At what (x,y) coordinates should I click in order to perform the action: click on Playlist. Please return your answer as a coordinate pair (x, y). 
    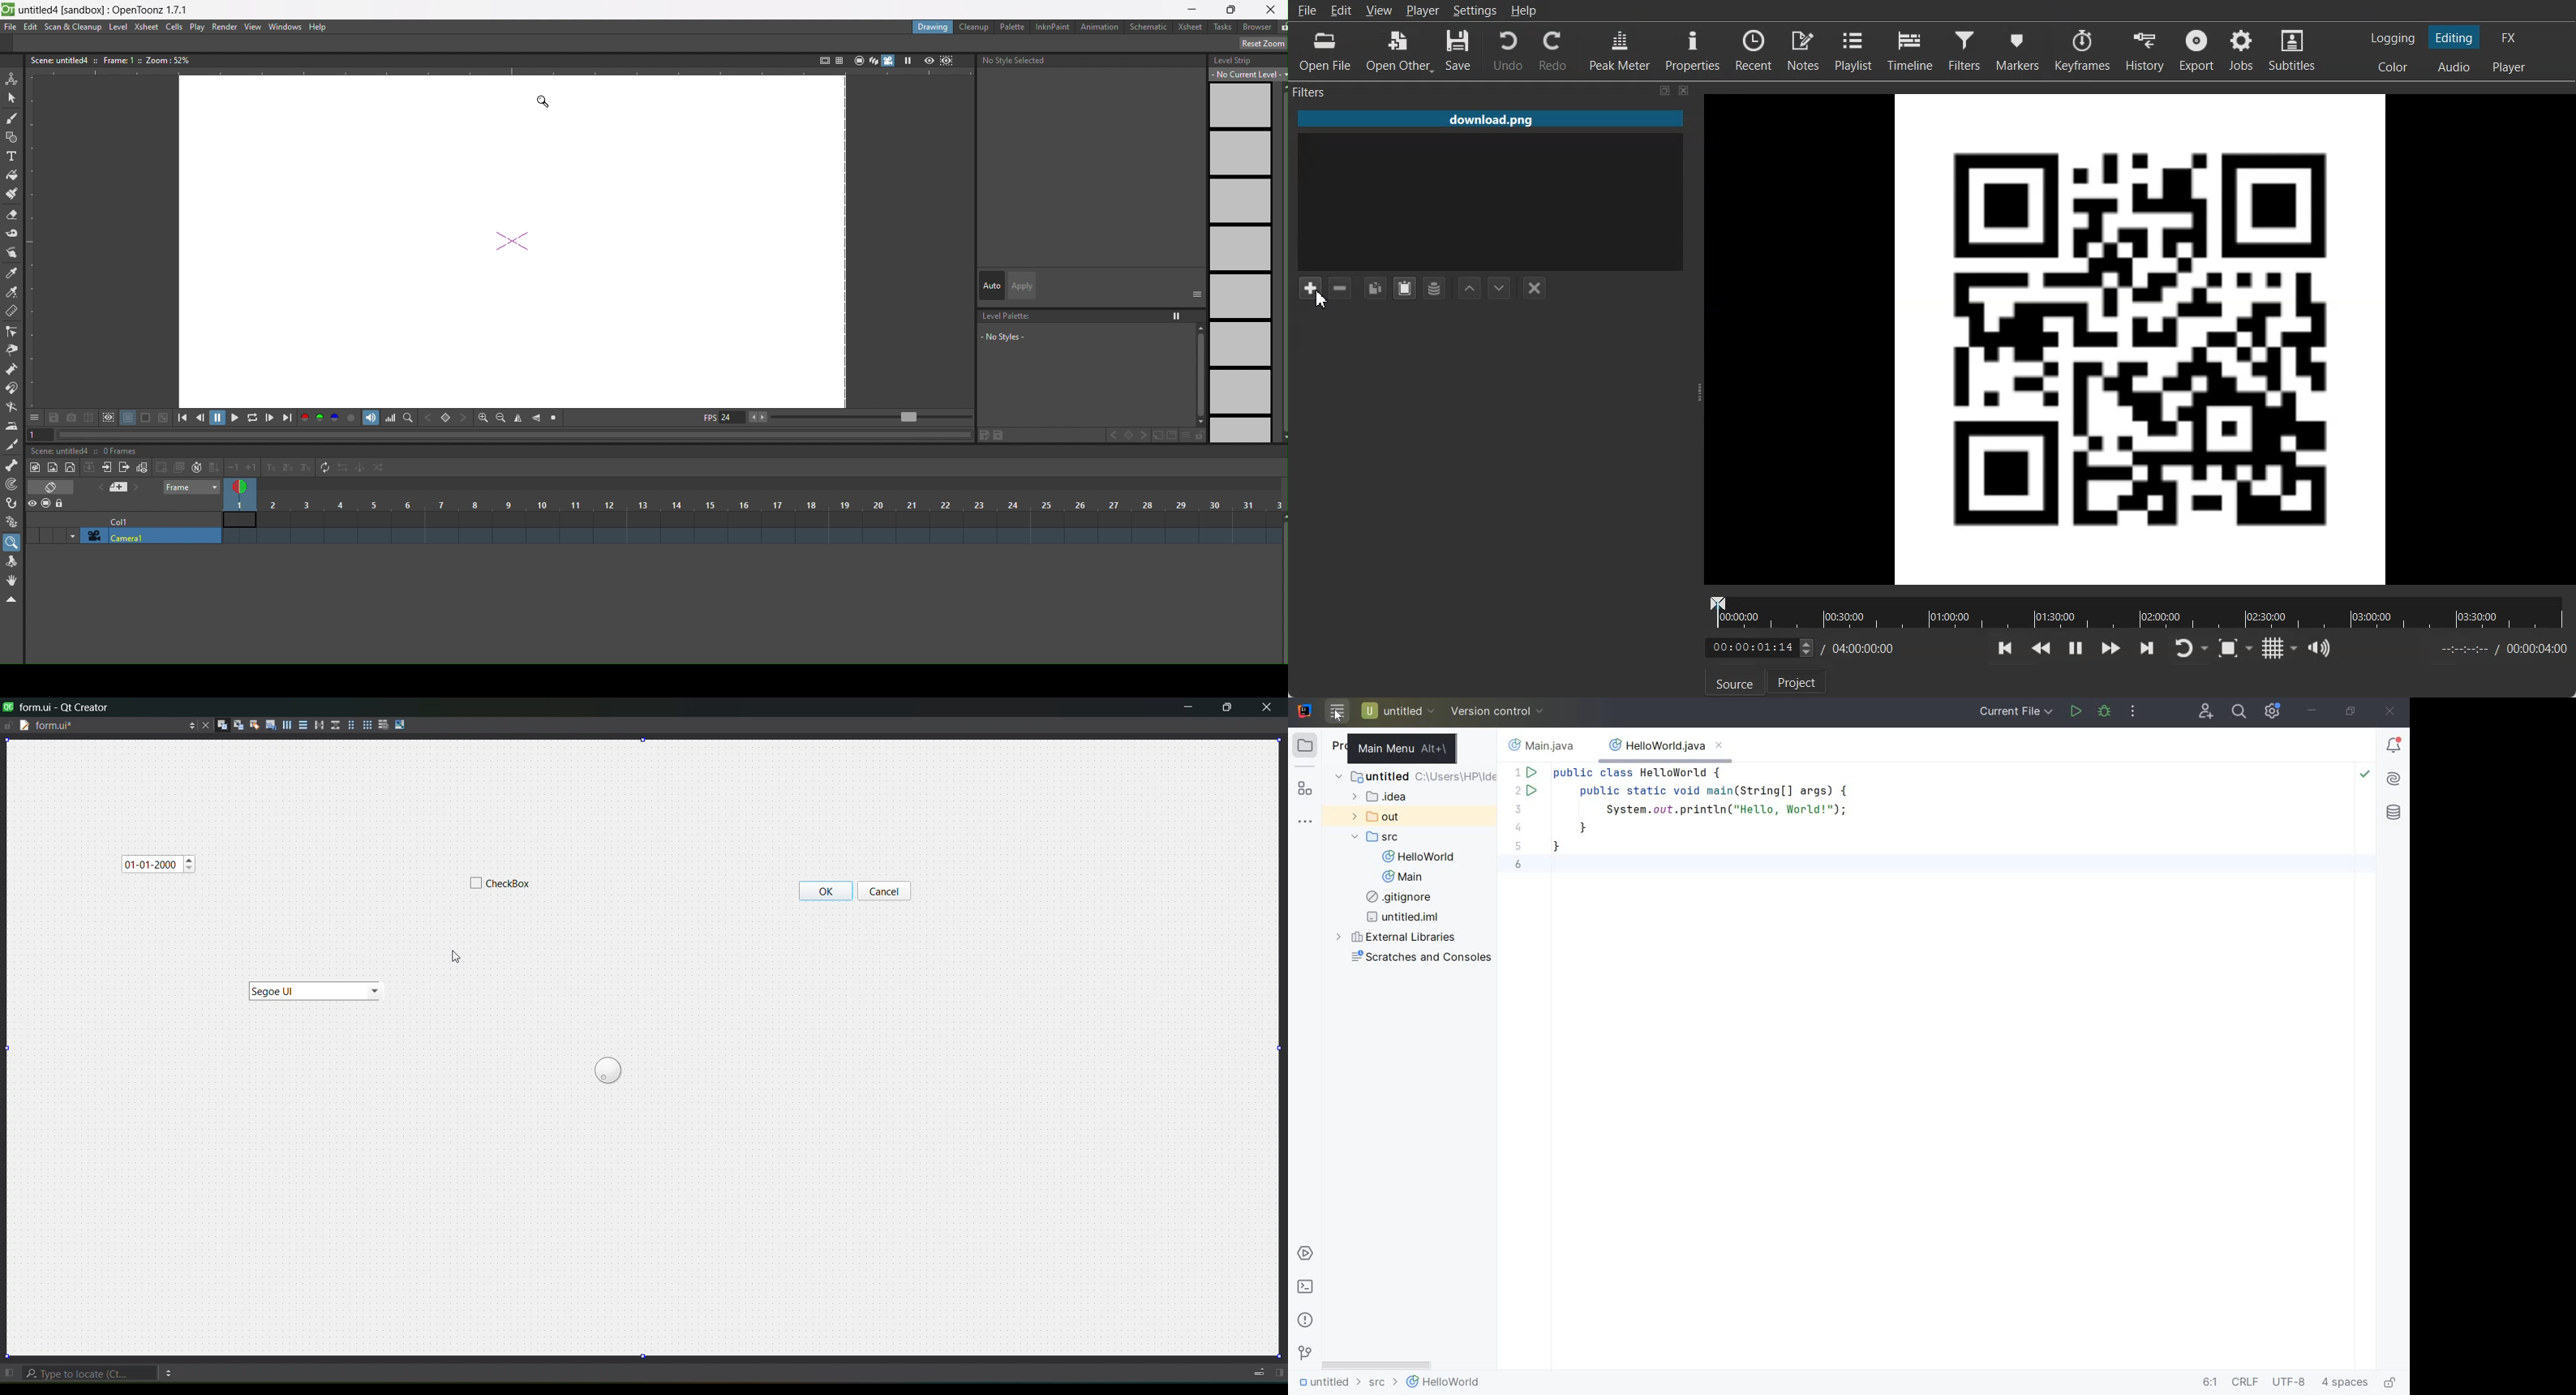
    Looking at the image, I should click on (1856, 49).